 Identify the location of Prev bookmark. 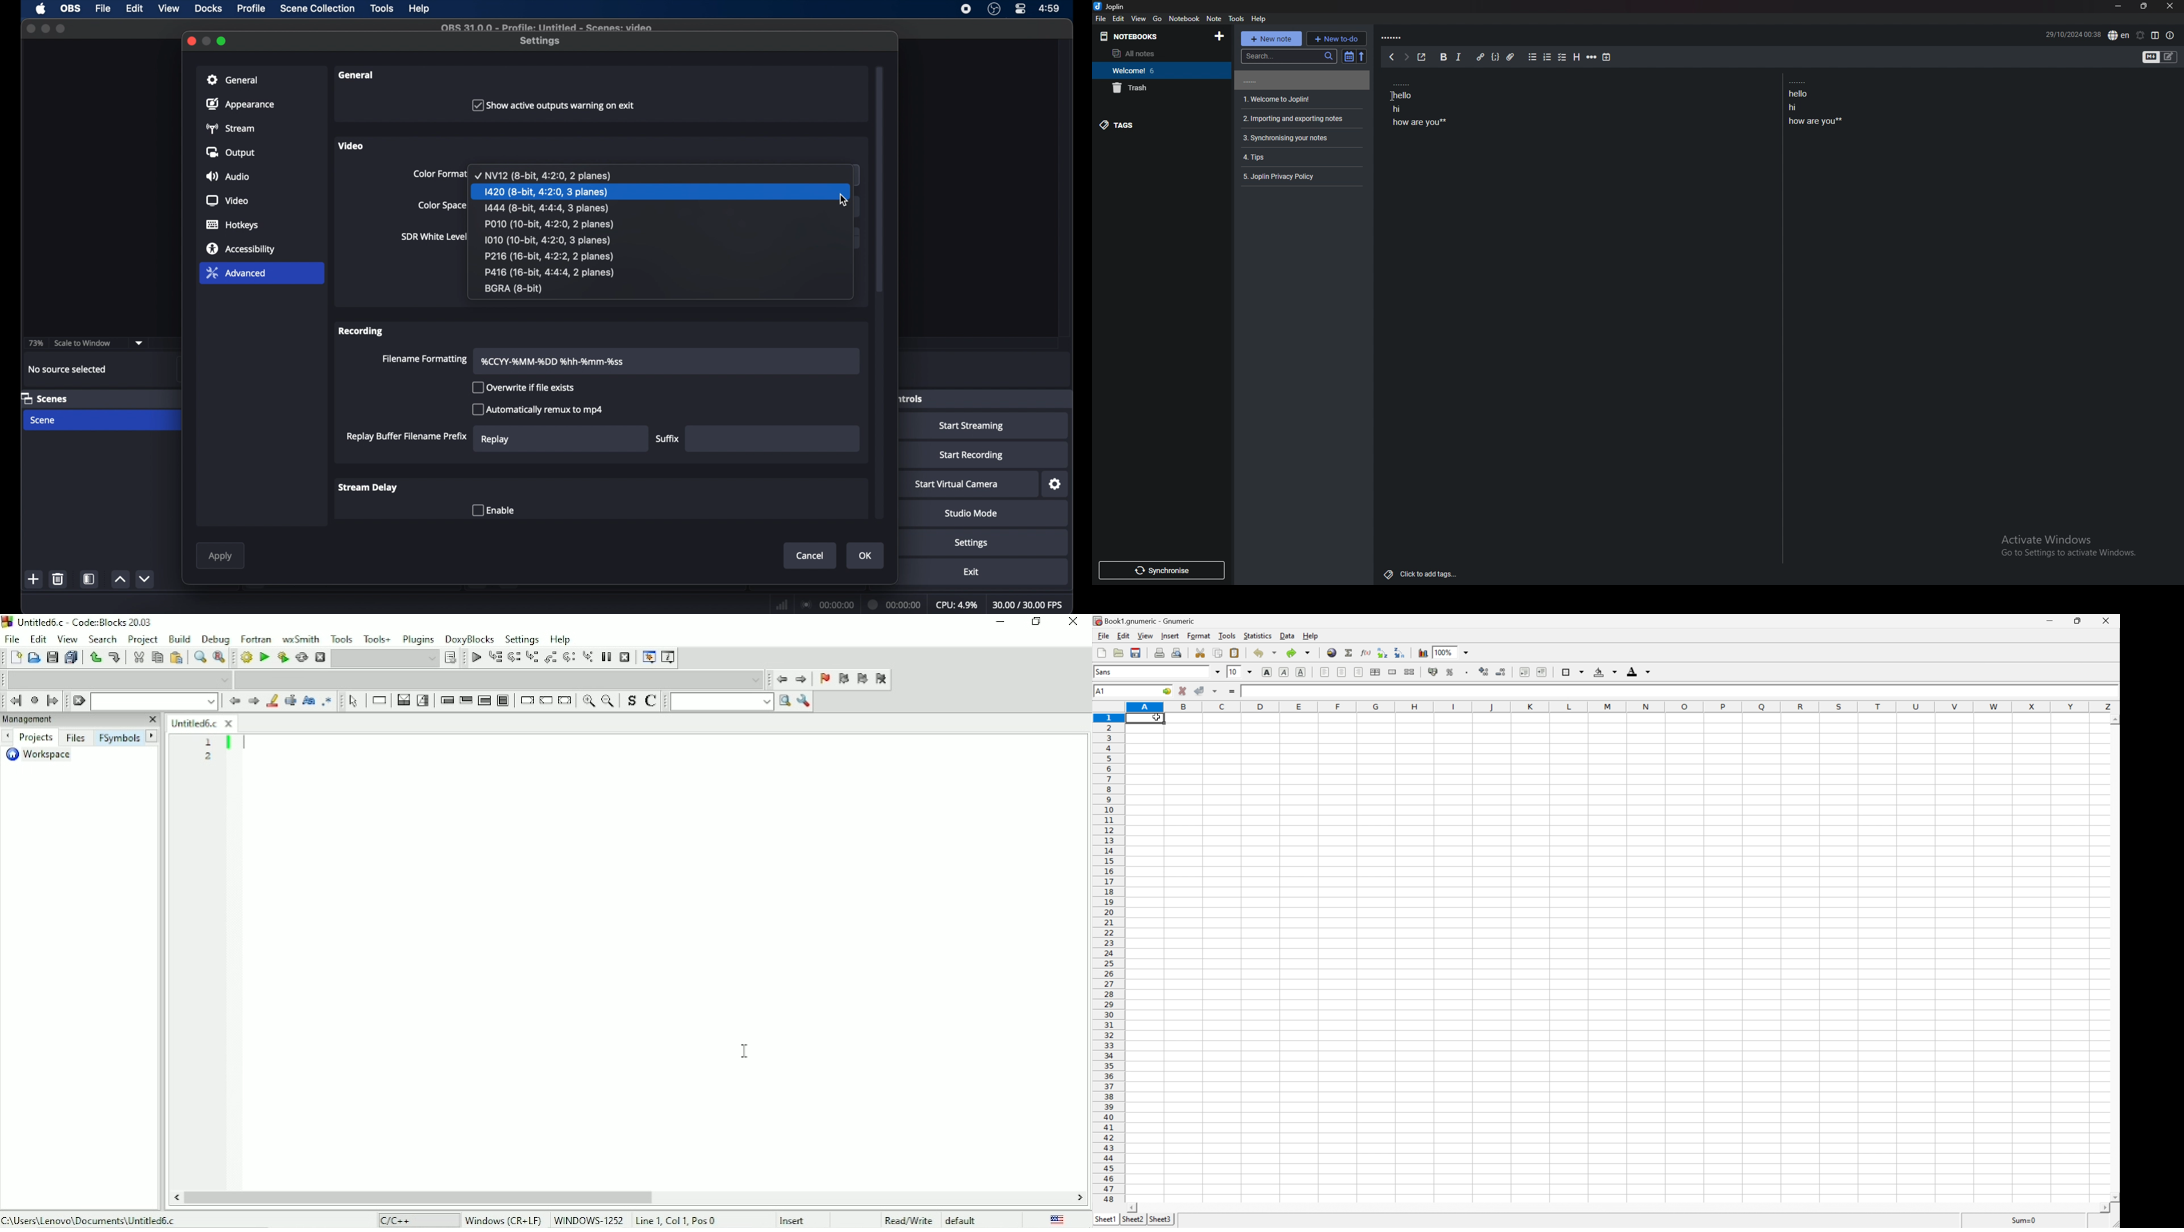
(843, 679).